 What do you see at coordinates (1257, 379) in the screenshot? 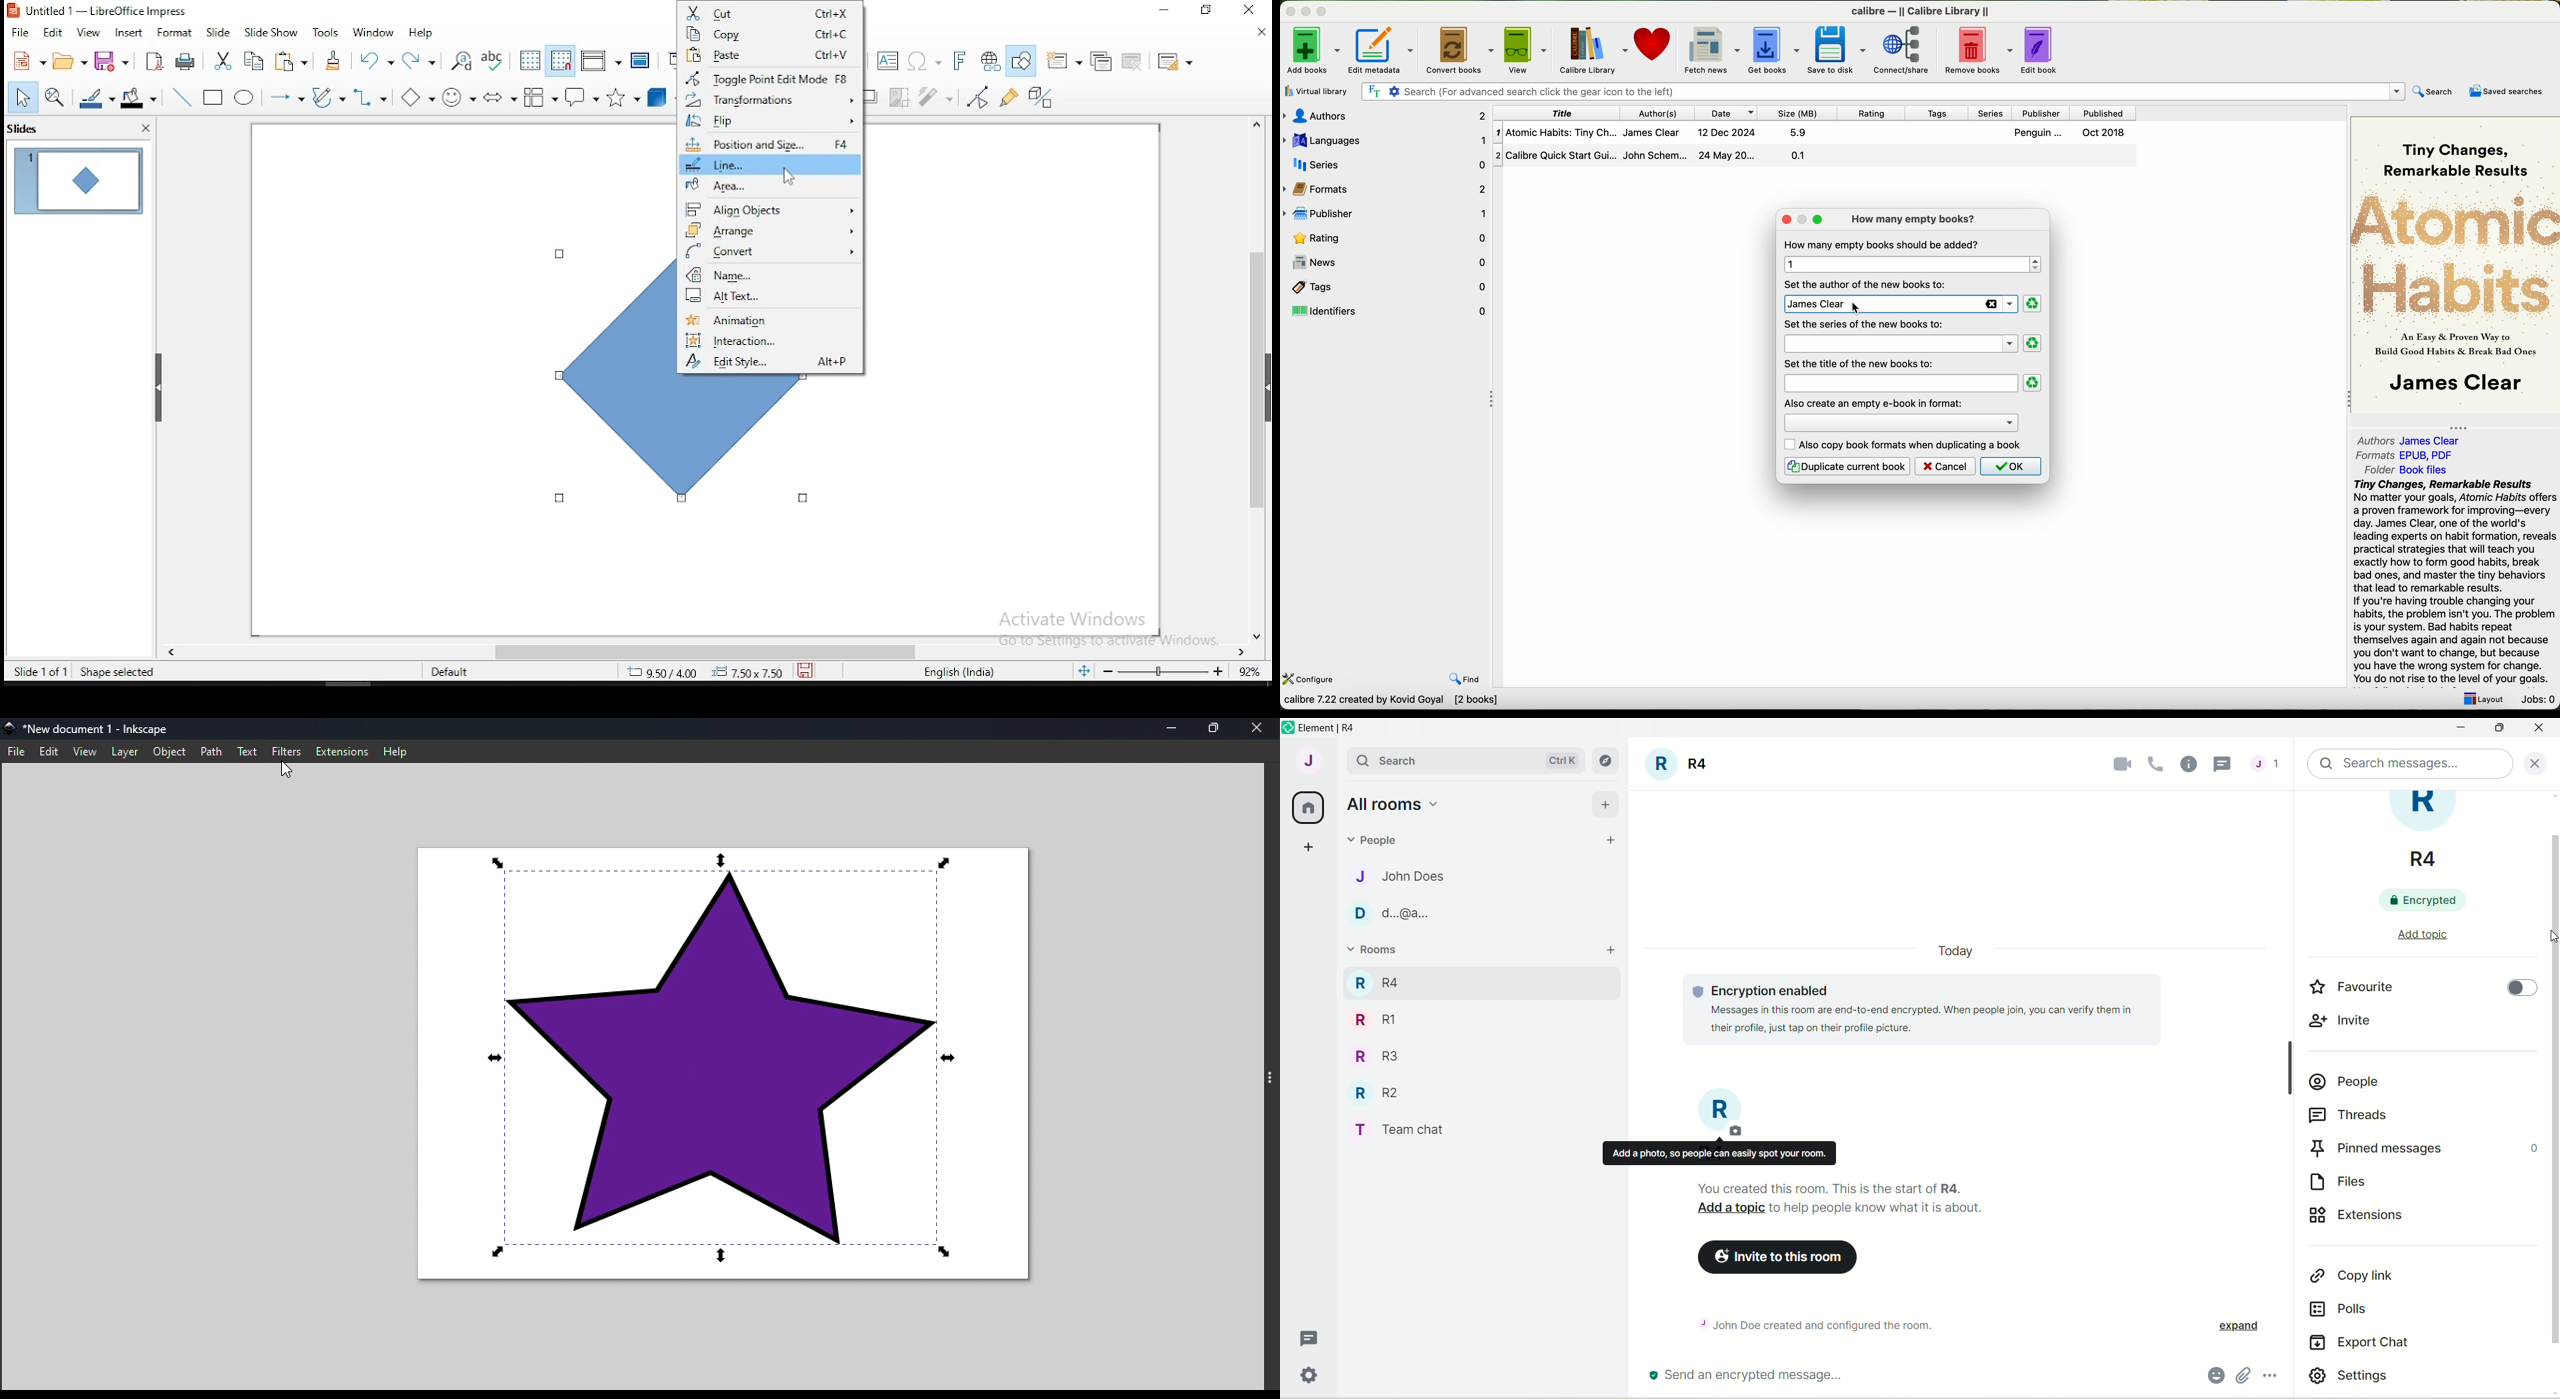
I see `scroll bar` at bounding box center [1257, 379].